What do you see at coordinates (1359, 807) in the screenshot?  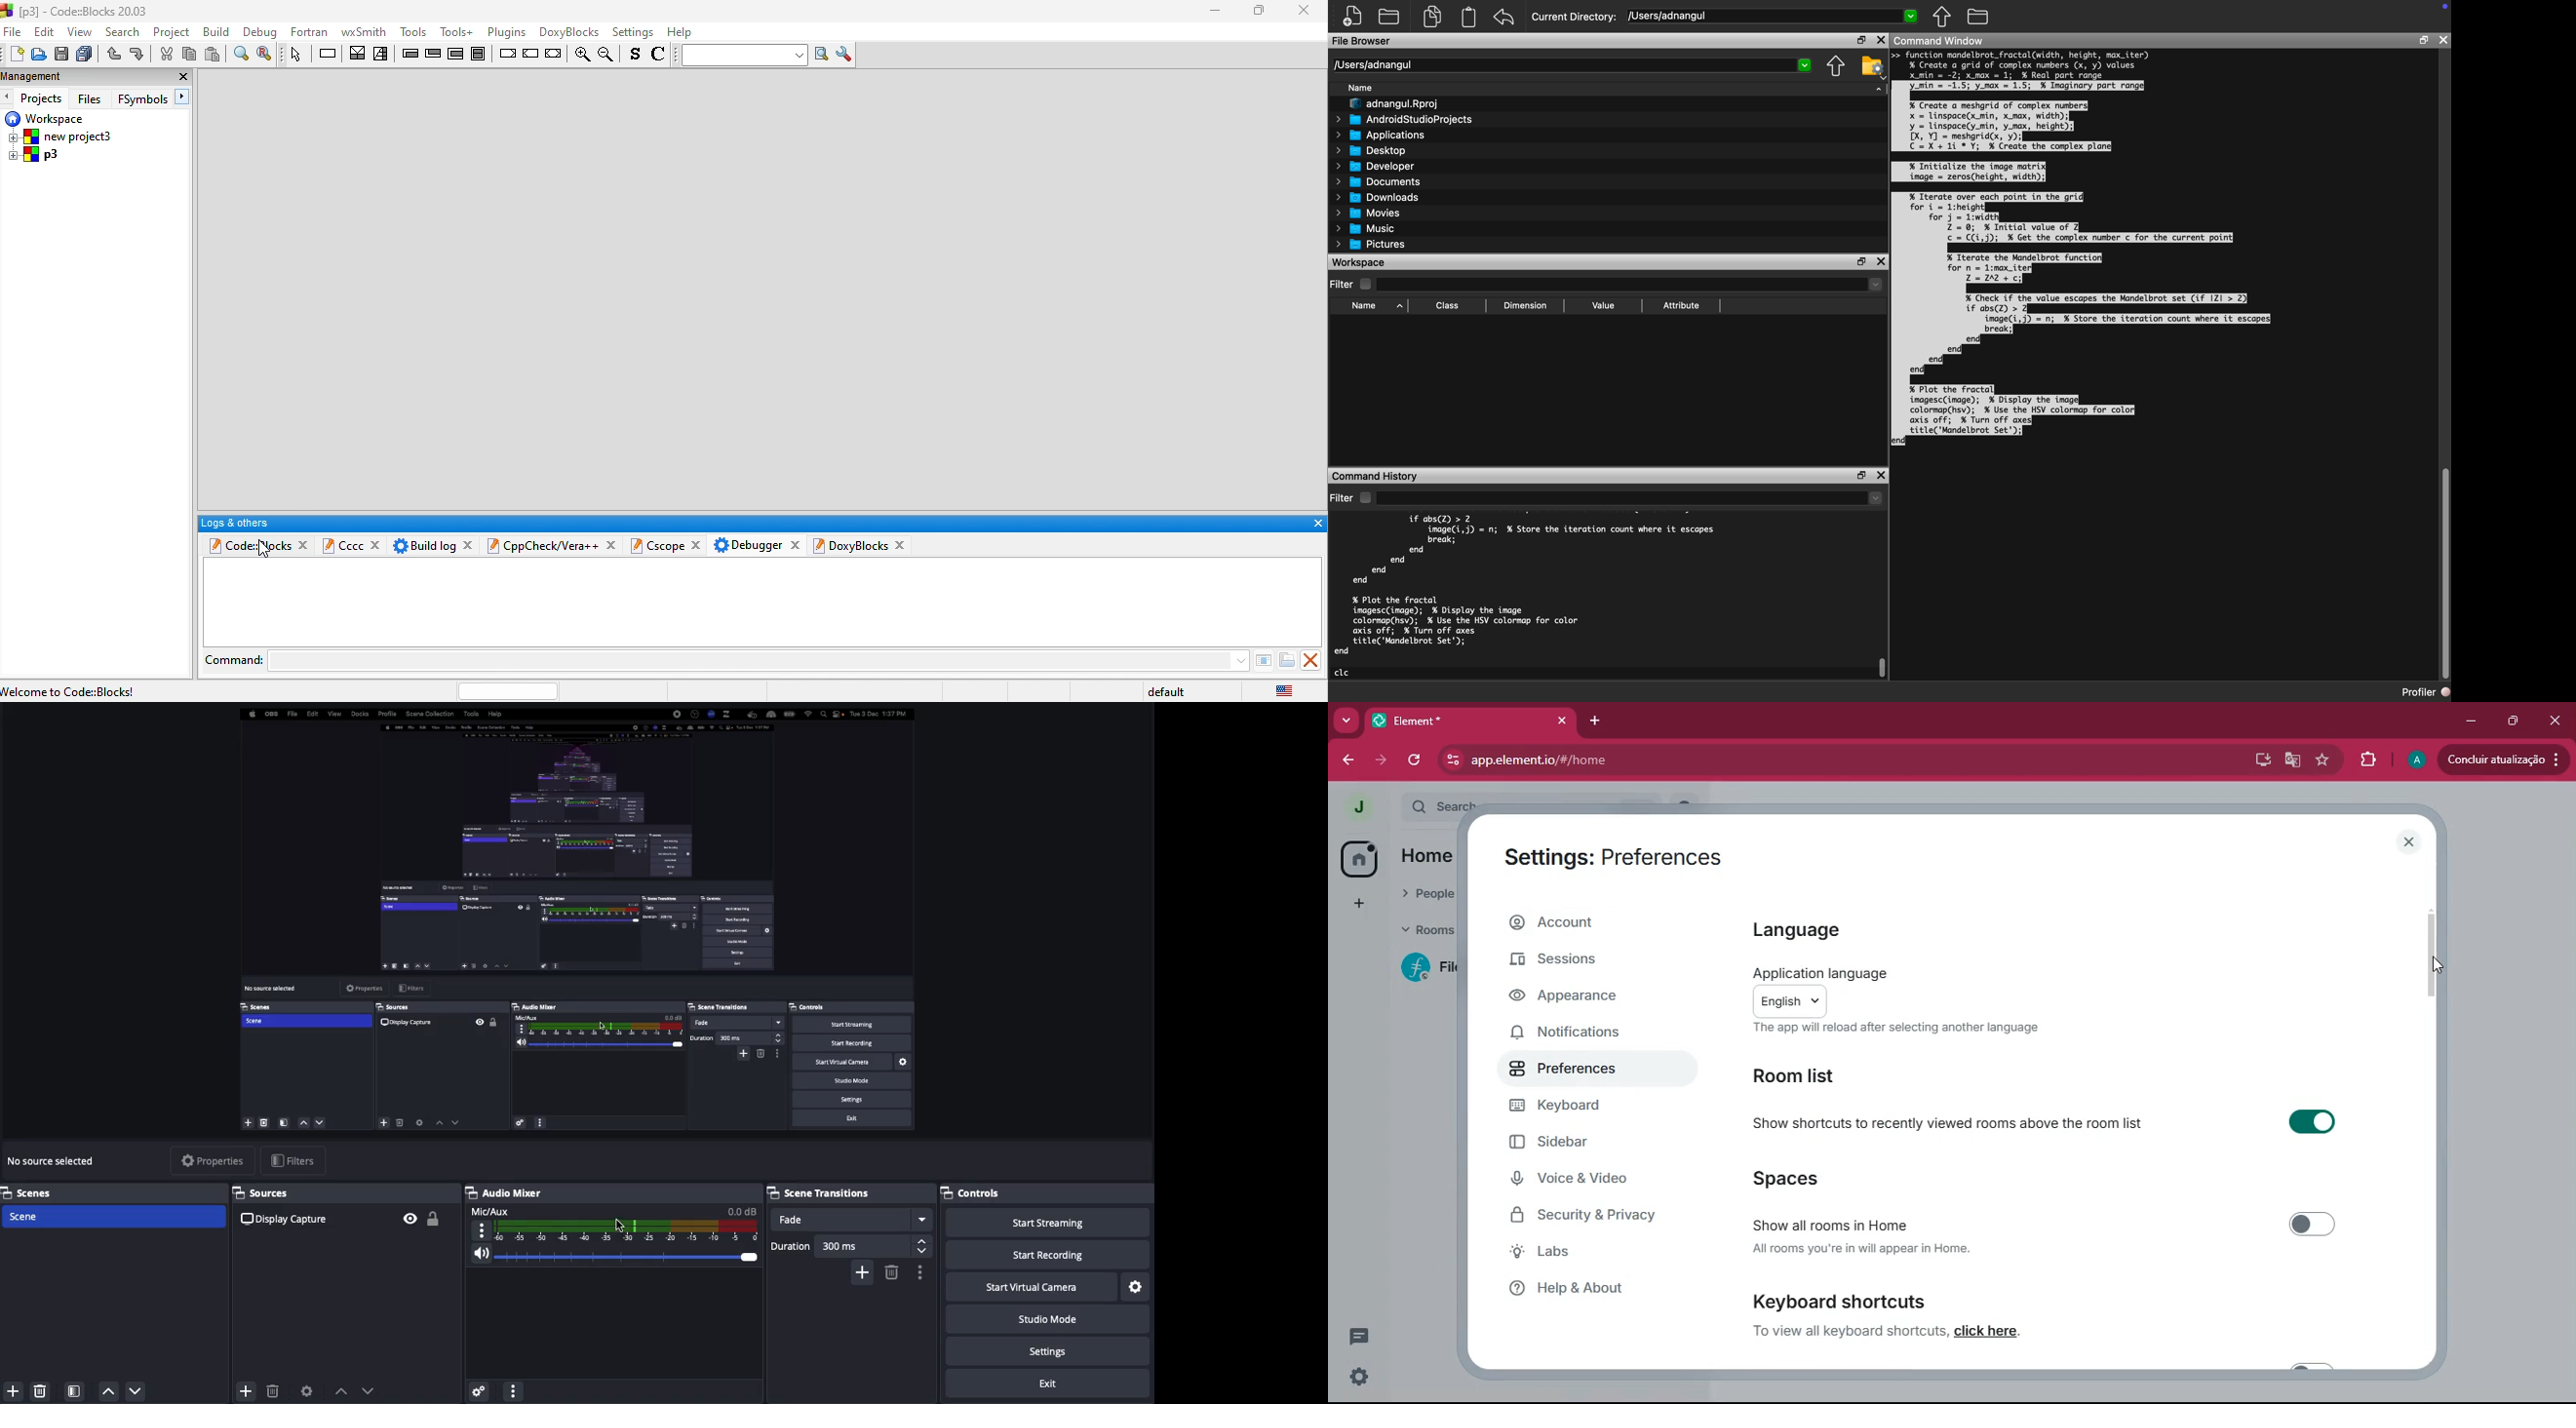 I see `profile` at bounding box center [1359, 807].